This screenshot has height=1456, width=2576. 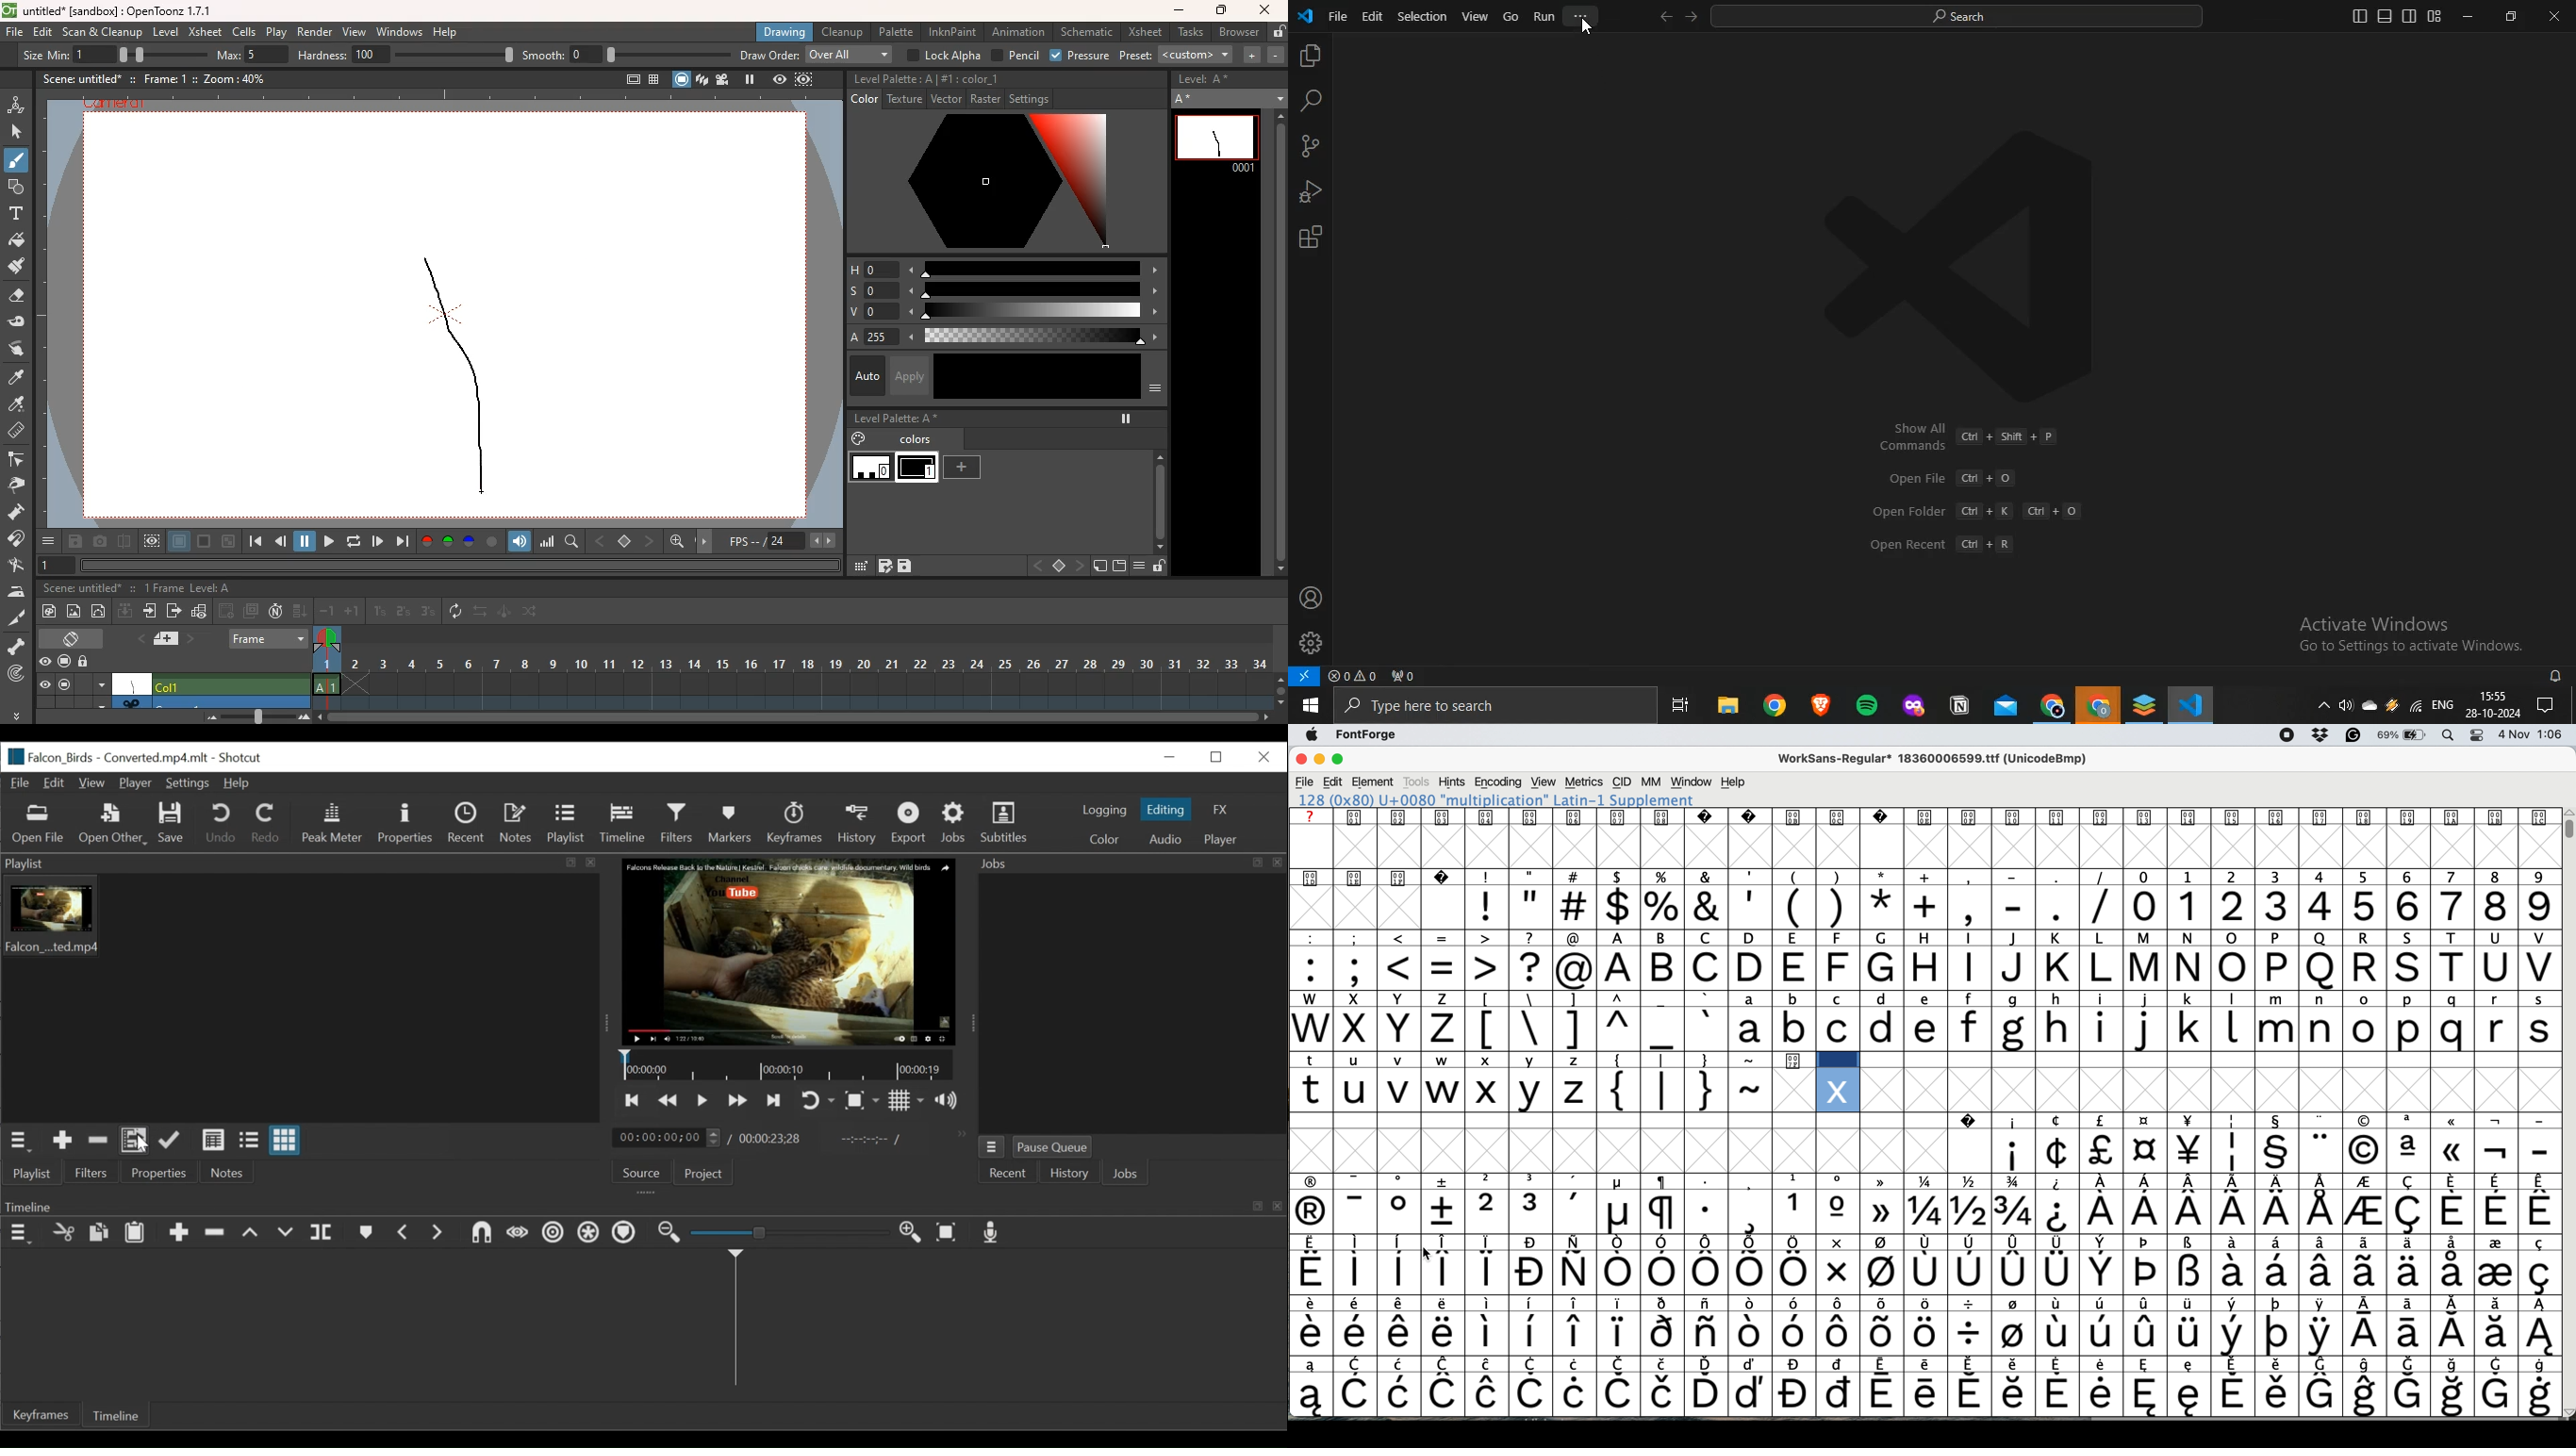 I want to click on Previous marker, so click(x=404, y=1232).